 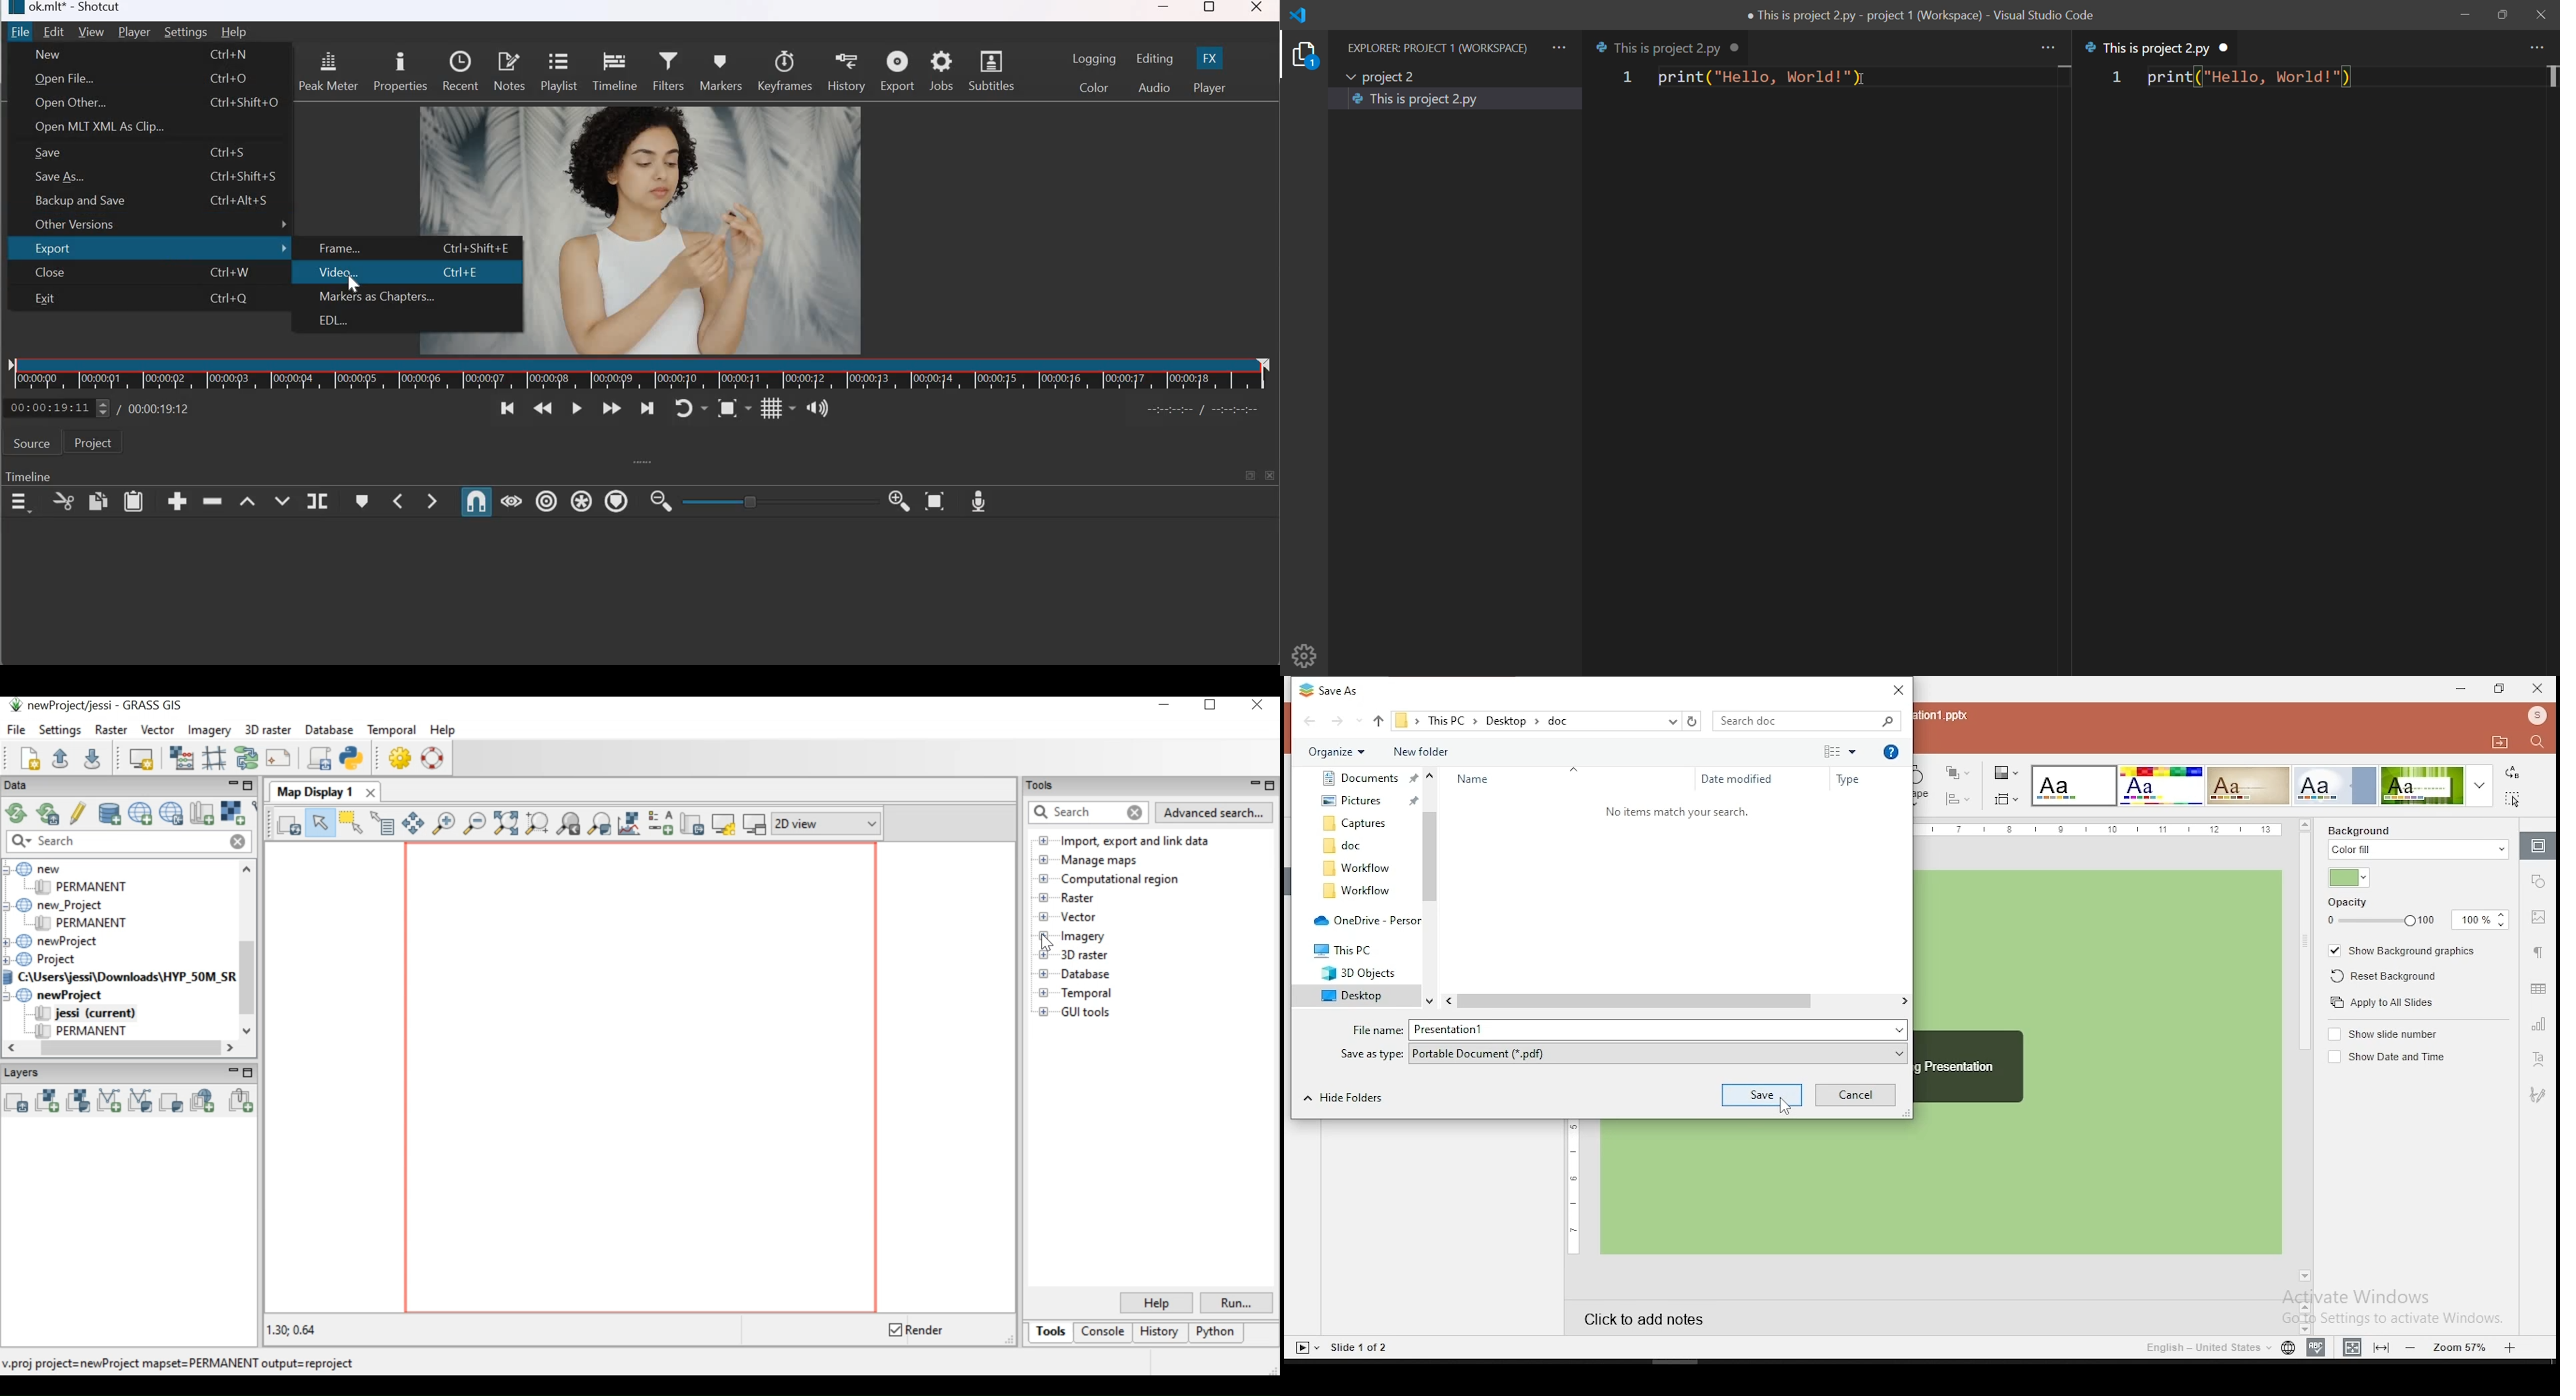 What do you see at coordinates (1694, 721) in the screenshot?
I see `refresh` at bounding box center [1694, 721].